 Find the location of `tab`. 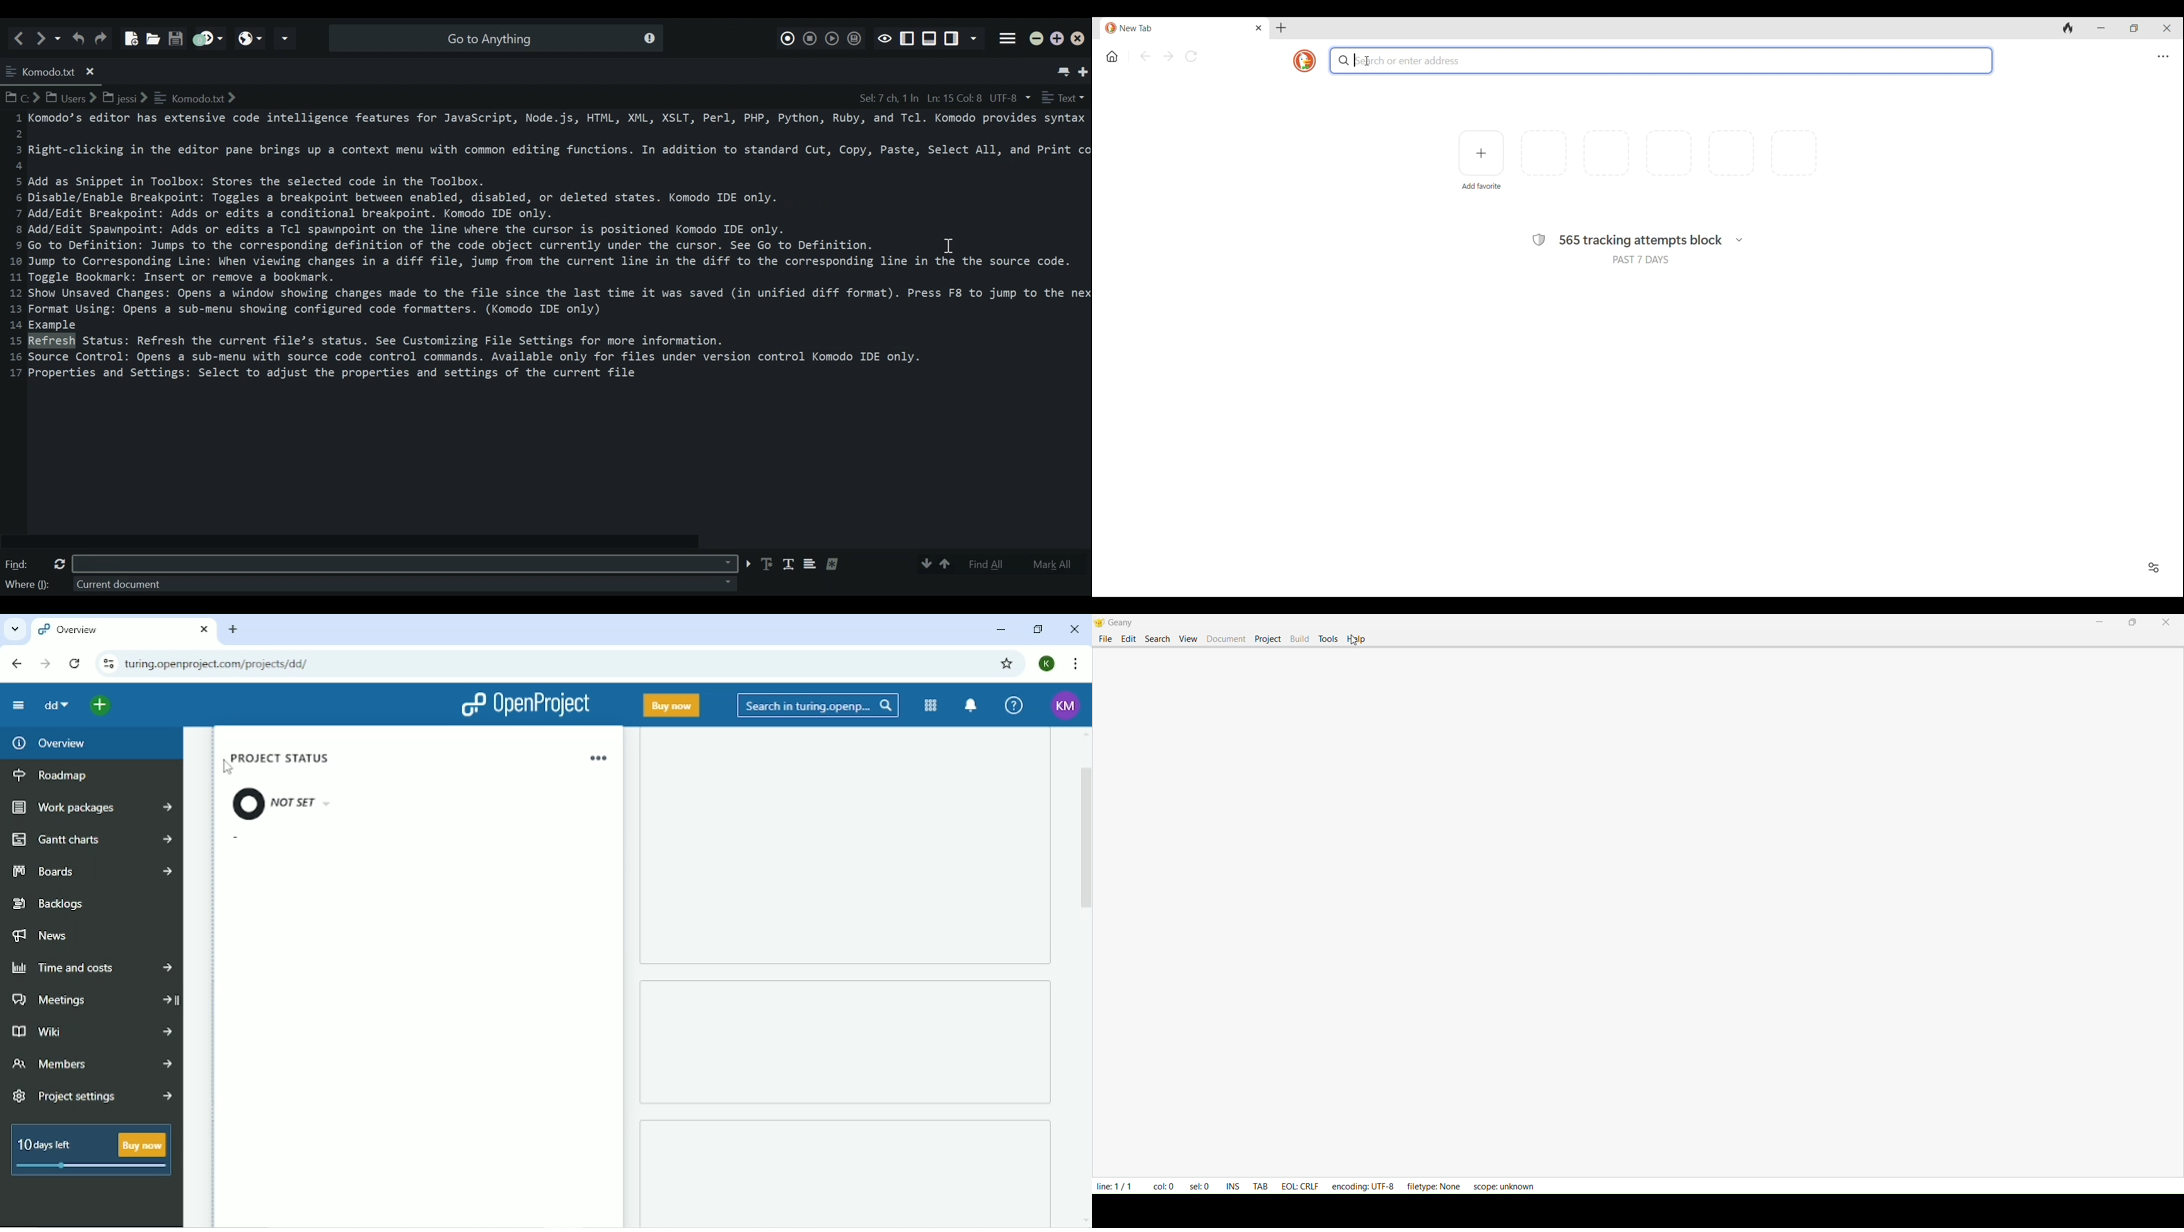

tab is located at coordinates (1260, 1182).